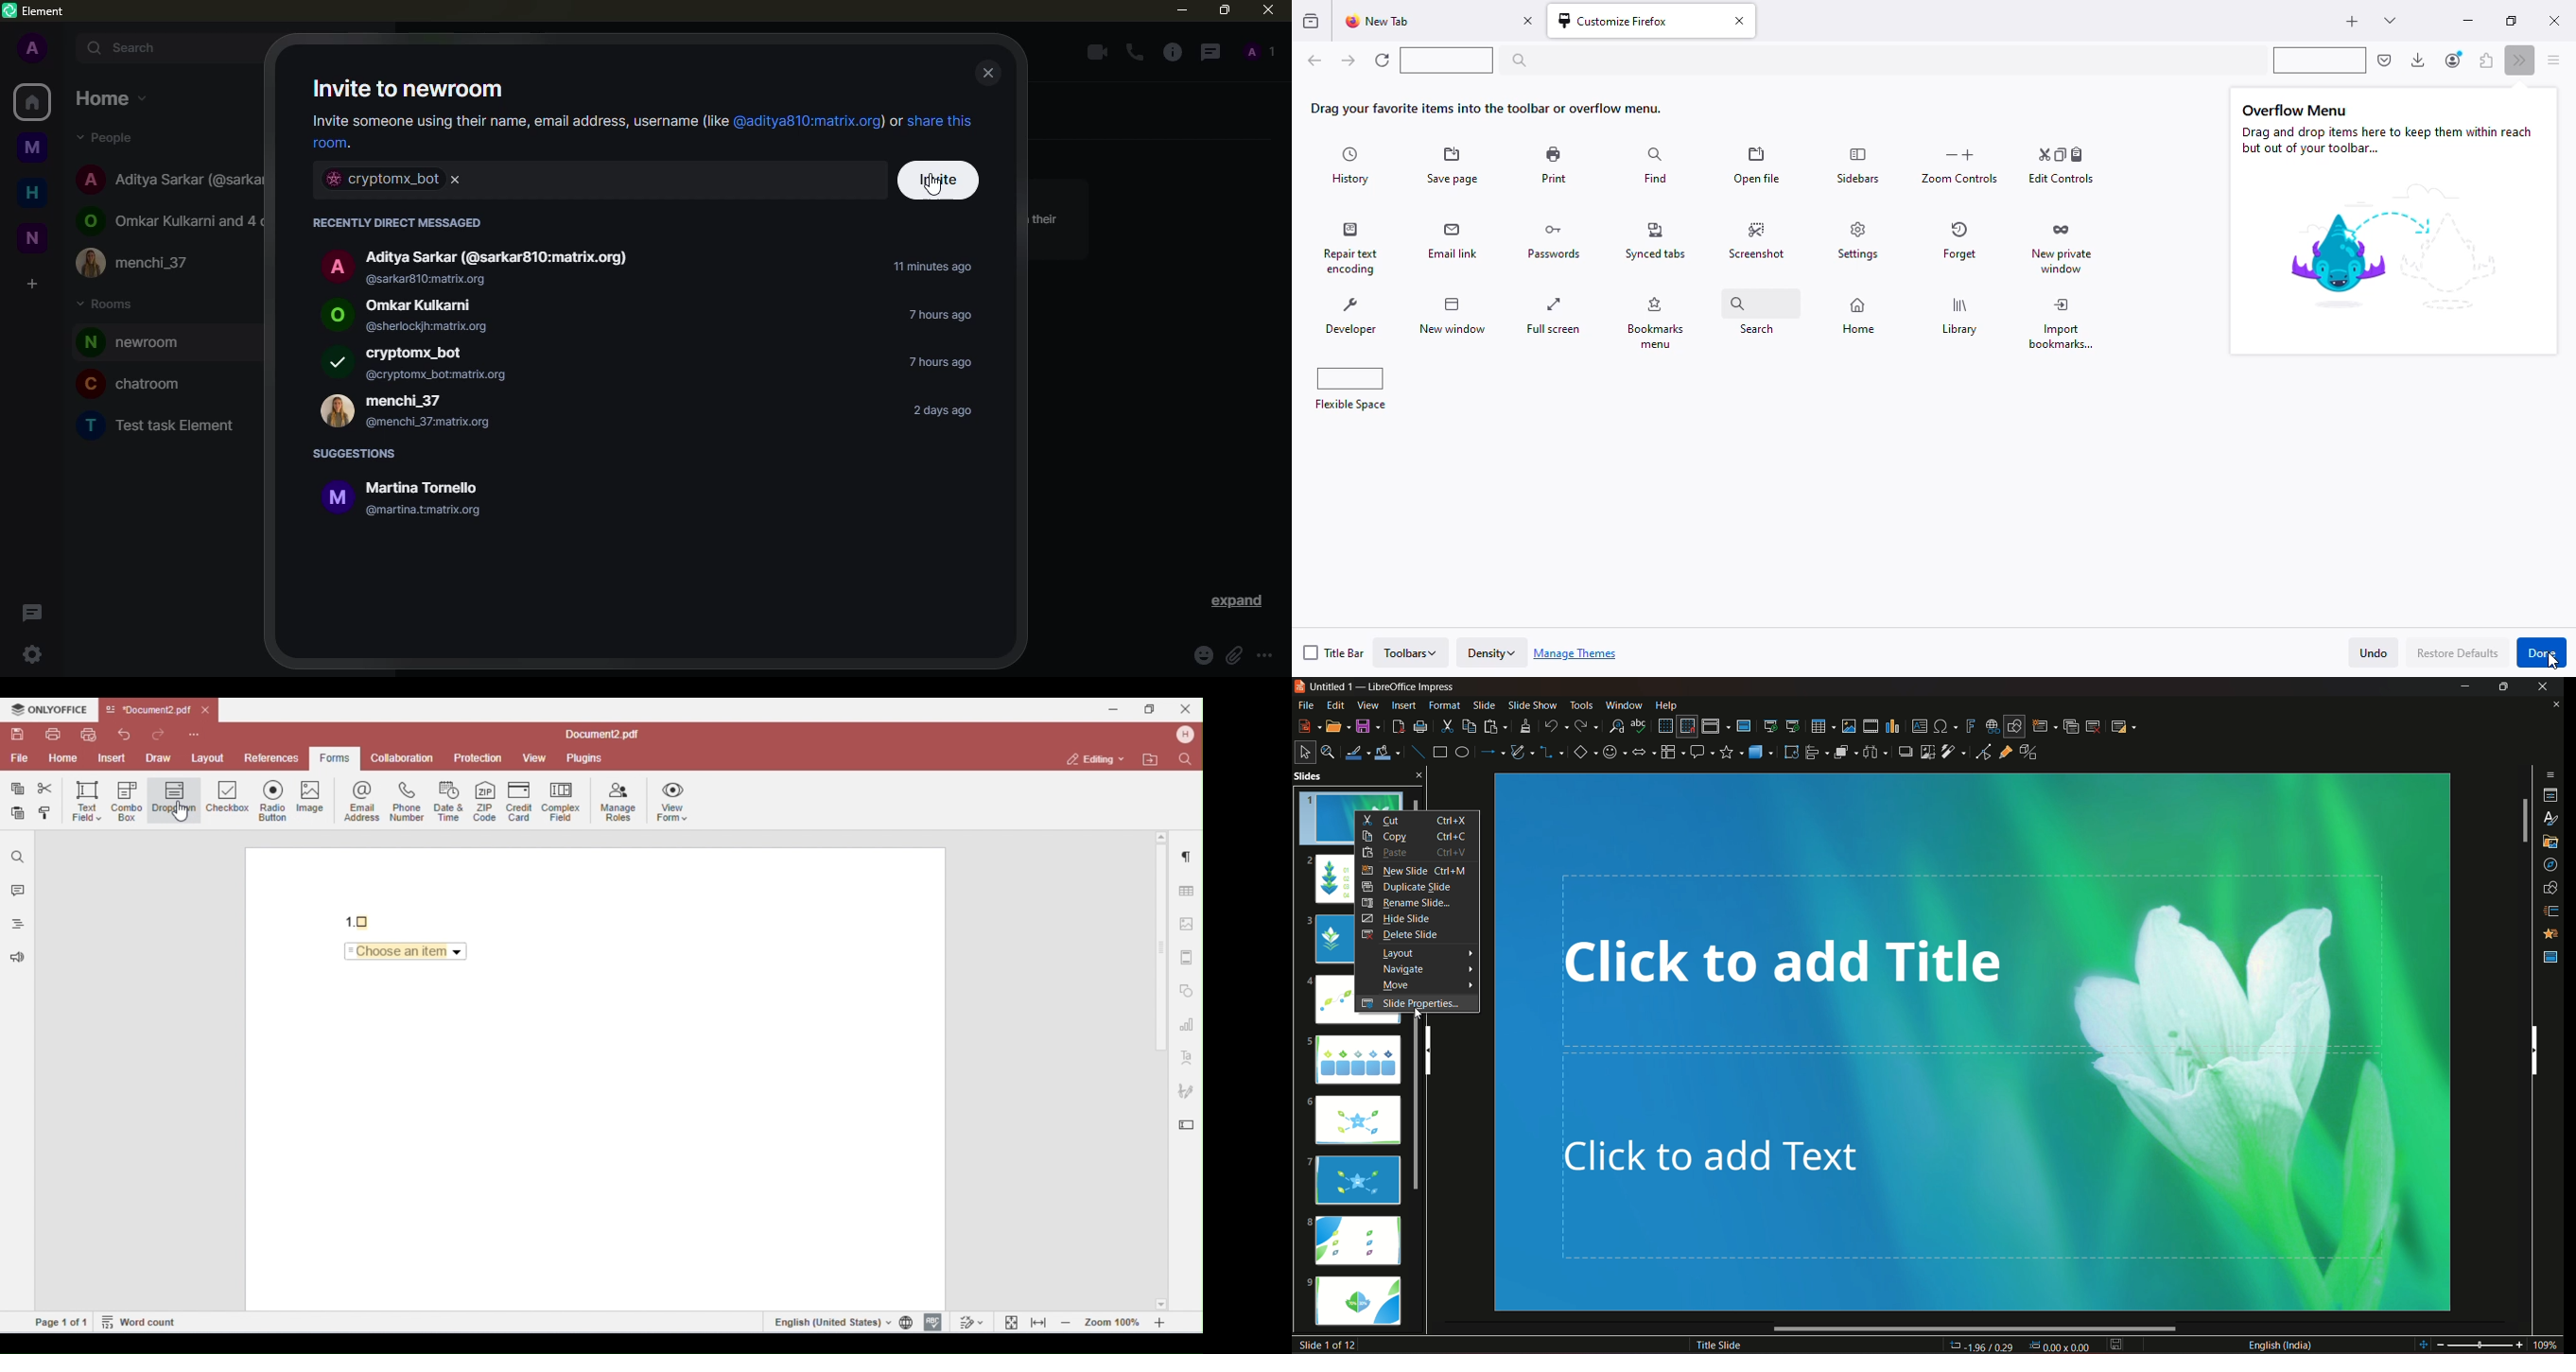  What do you see at coordinates (1416, 749) in the screenshot?
I see `insert line` at bounding box center [1416, 749].